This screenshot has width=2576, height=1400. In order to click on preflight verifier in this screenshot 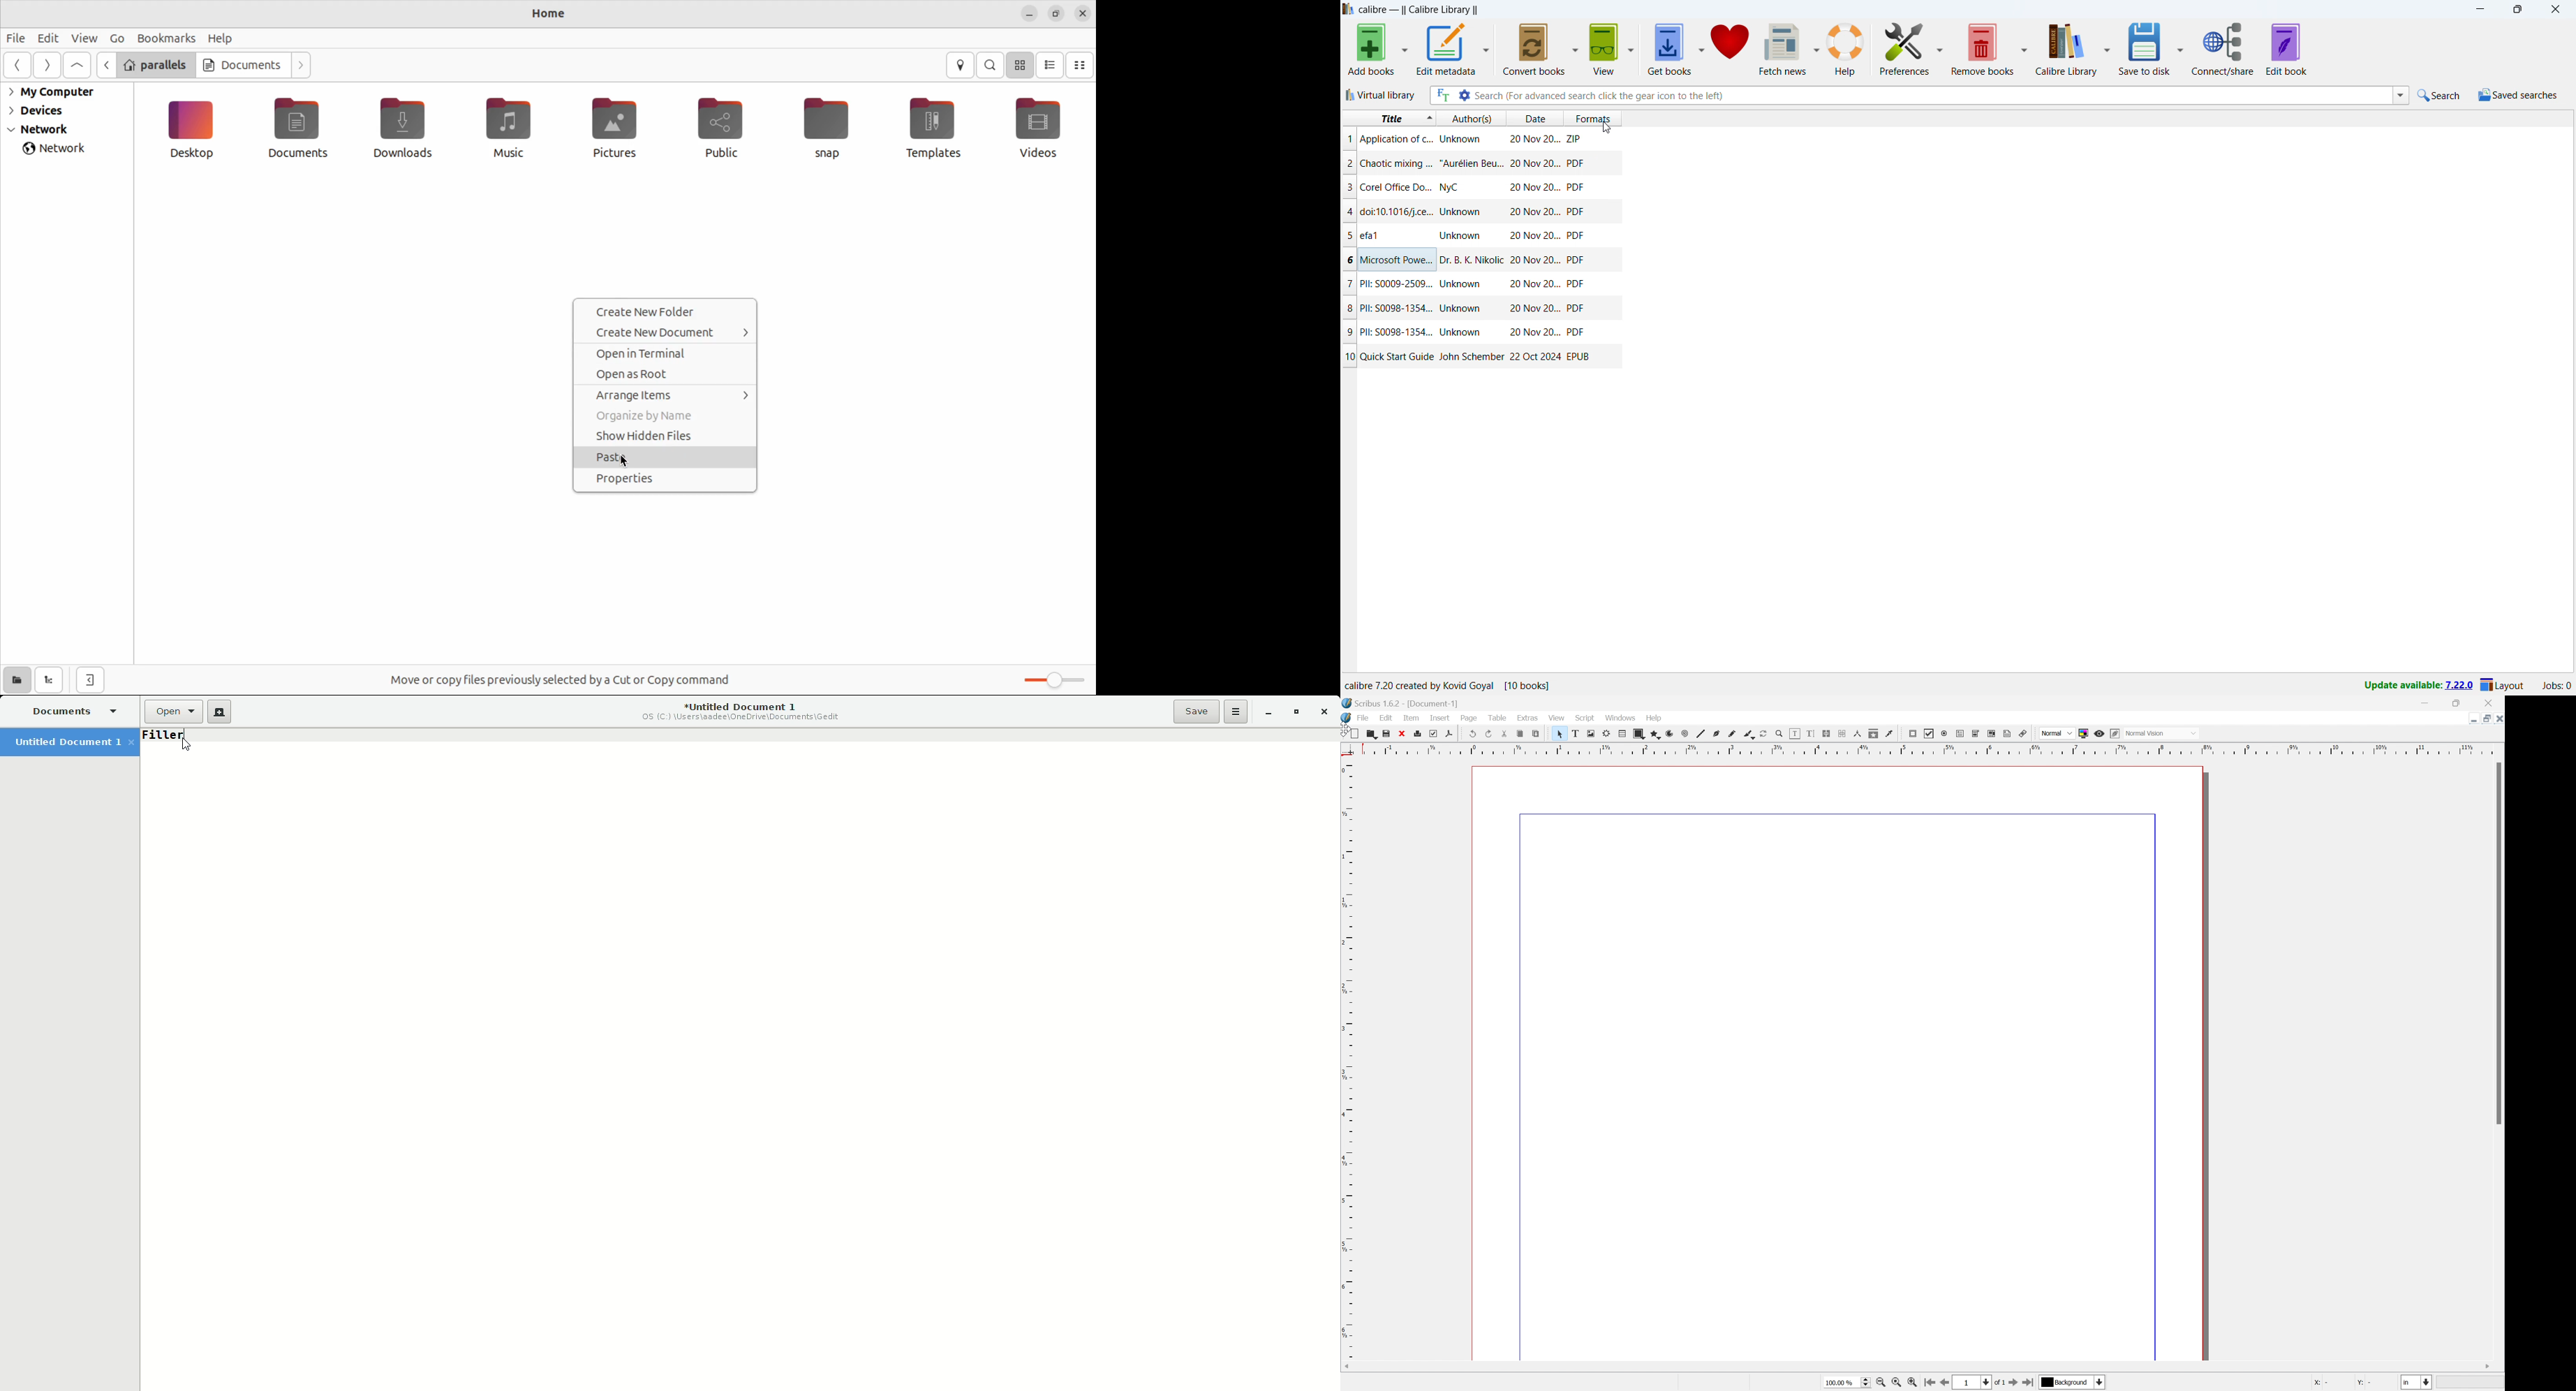, I will do `click(1434, 733)`.